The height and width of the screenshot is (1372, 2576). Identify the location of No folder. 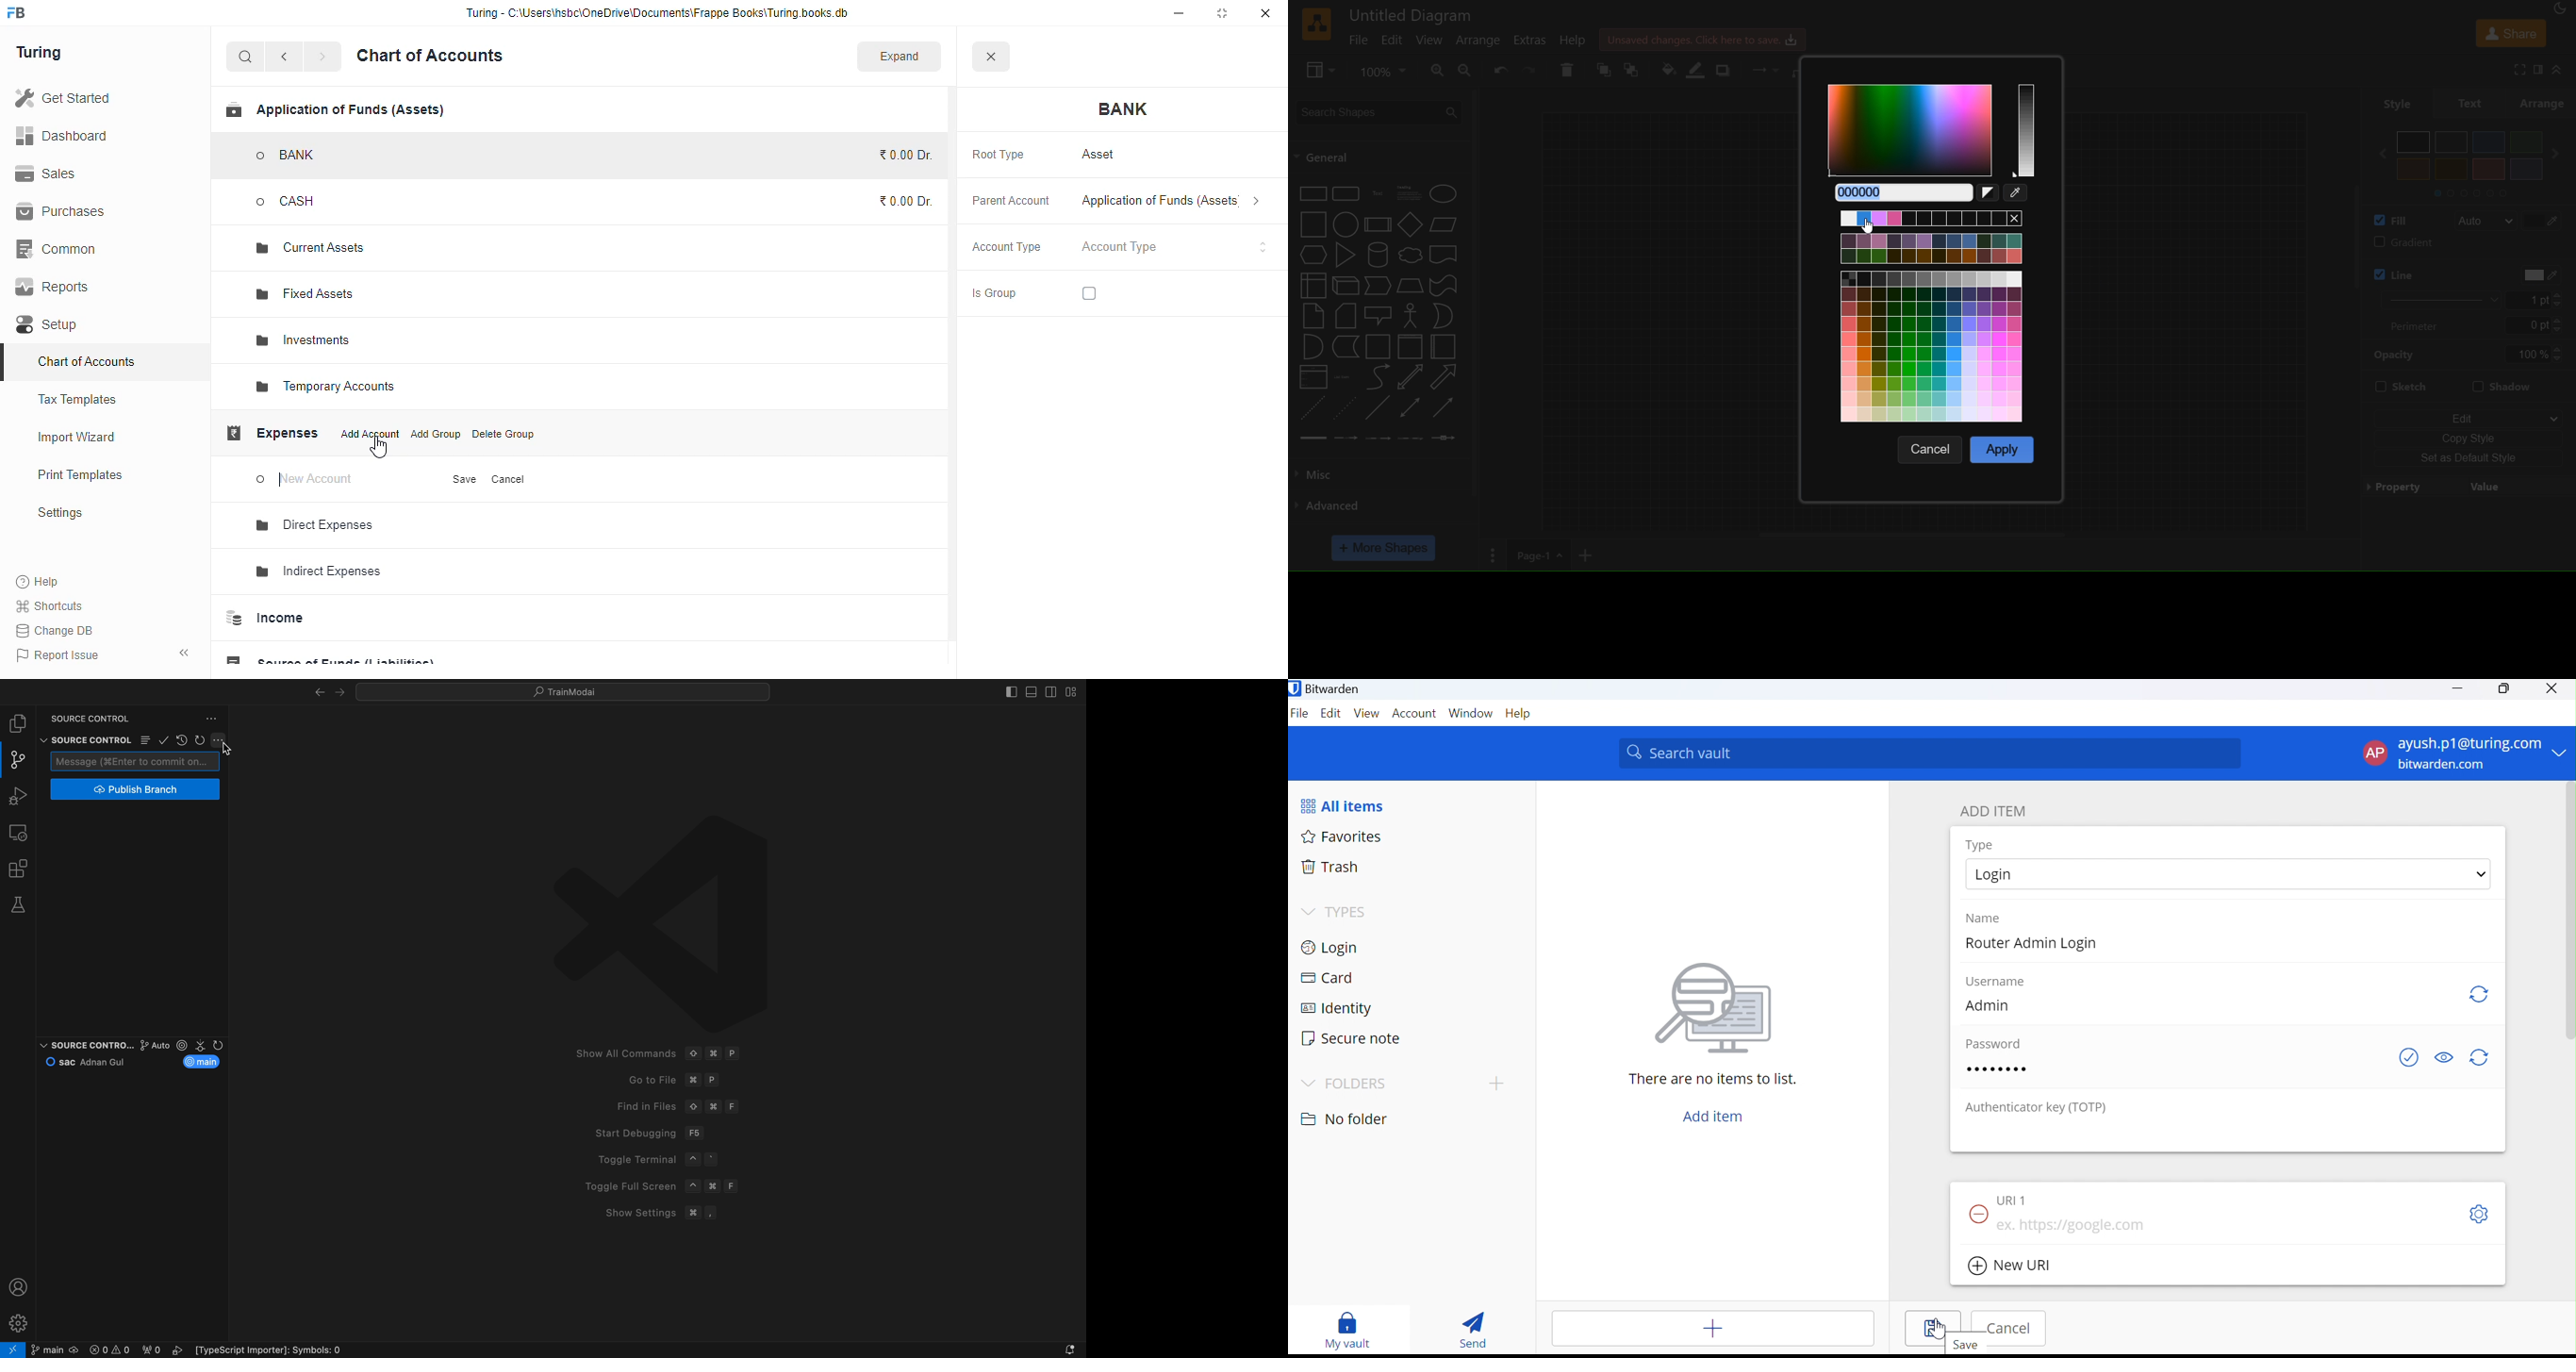
(1343, 1116).